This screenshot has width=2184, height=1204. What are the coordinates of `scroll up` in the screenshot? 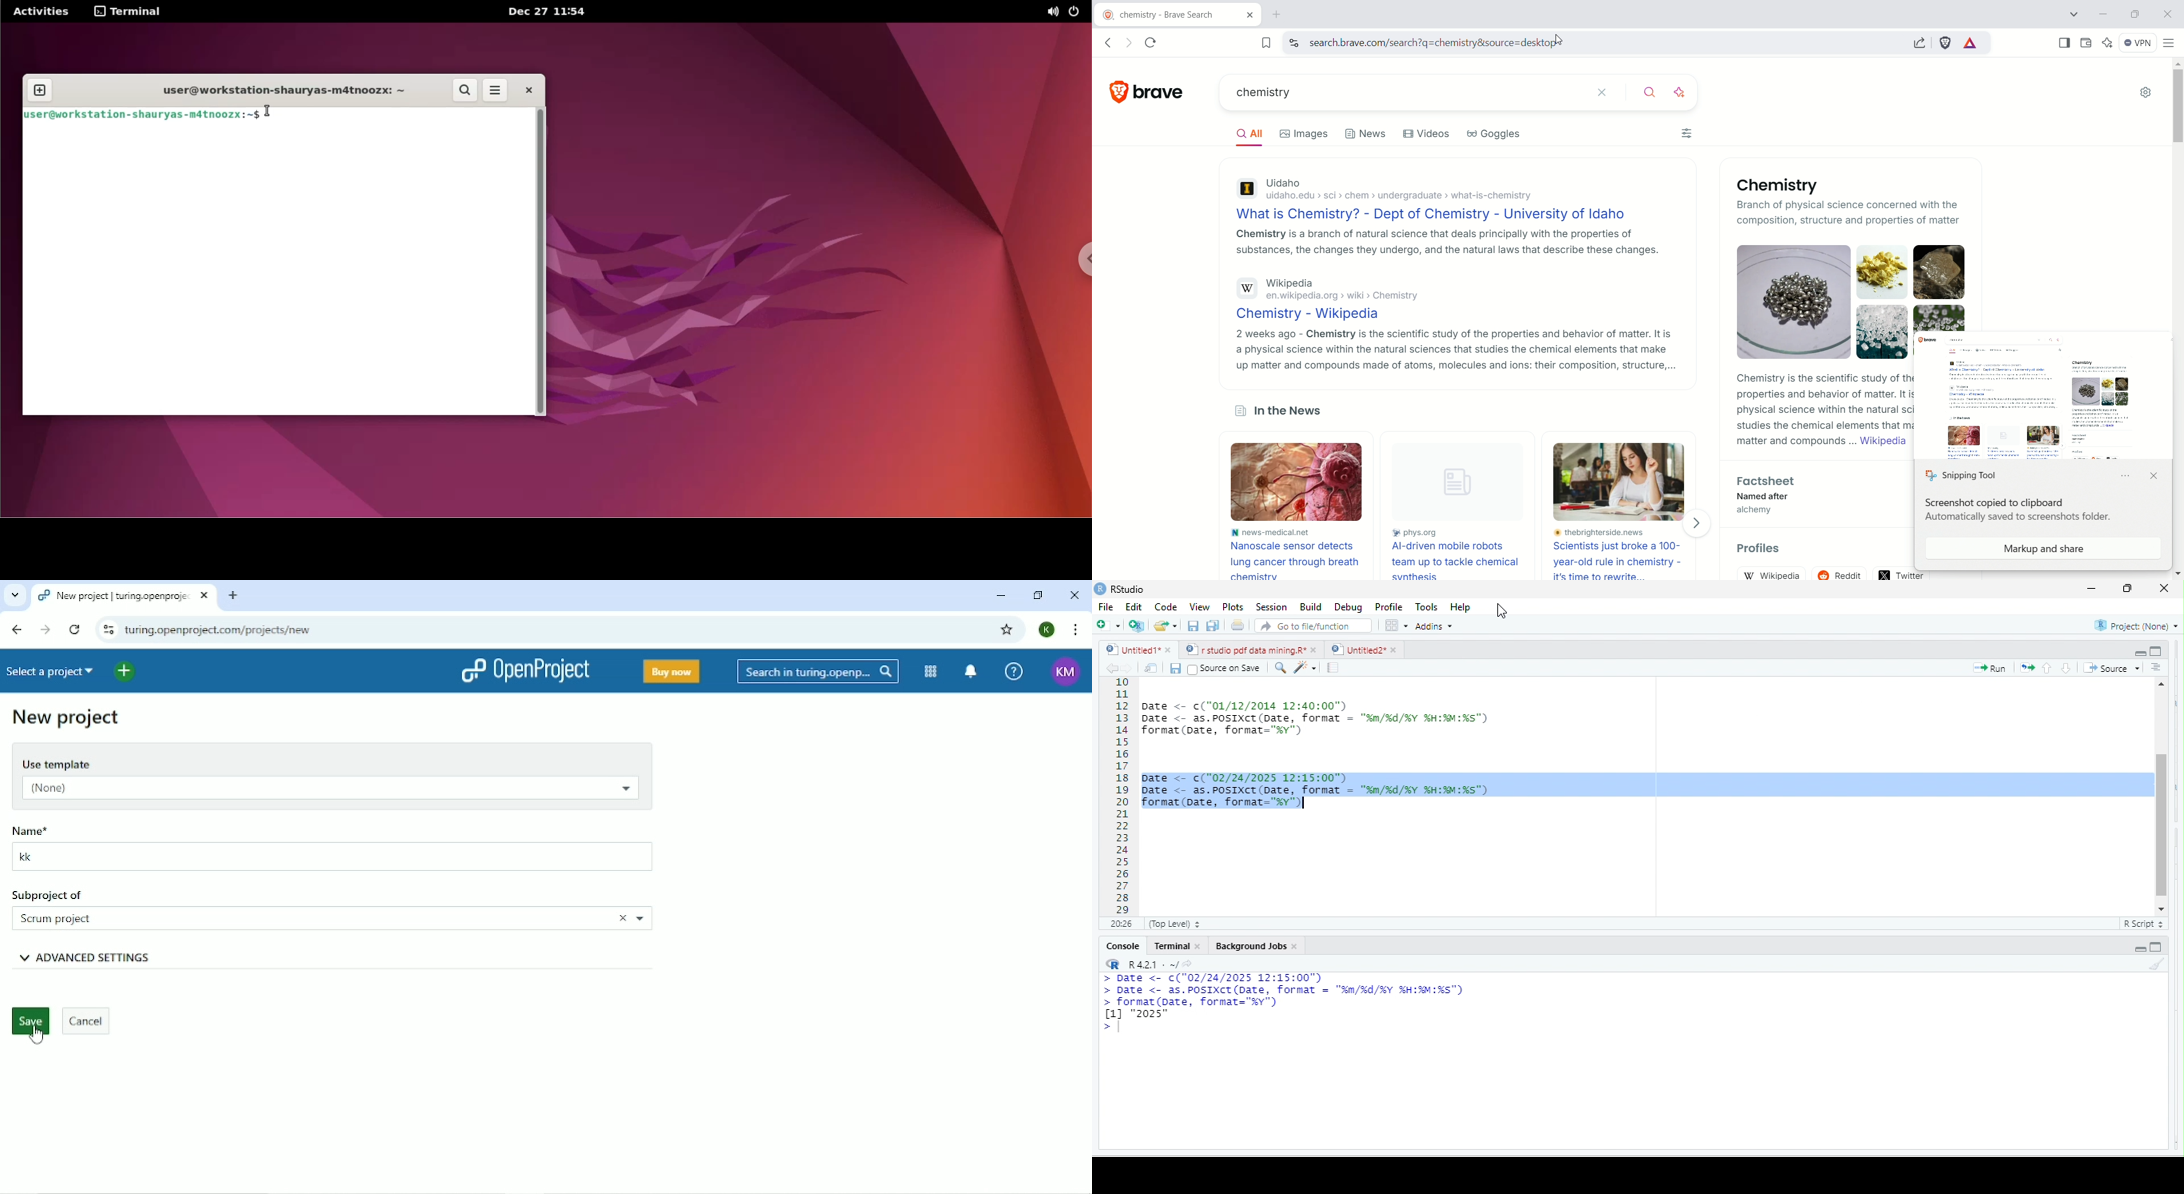 It's located at (2162, 682).